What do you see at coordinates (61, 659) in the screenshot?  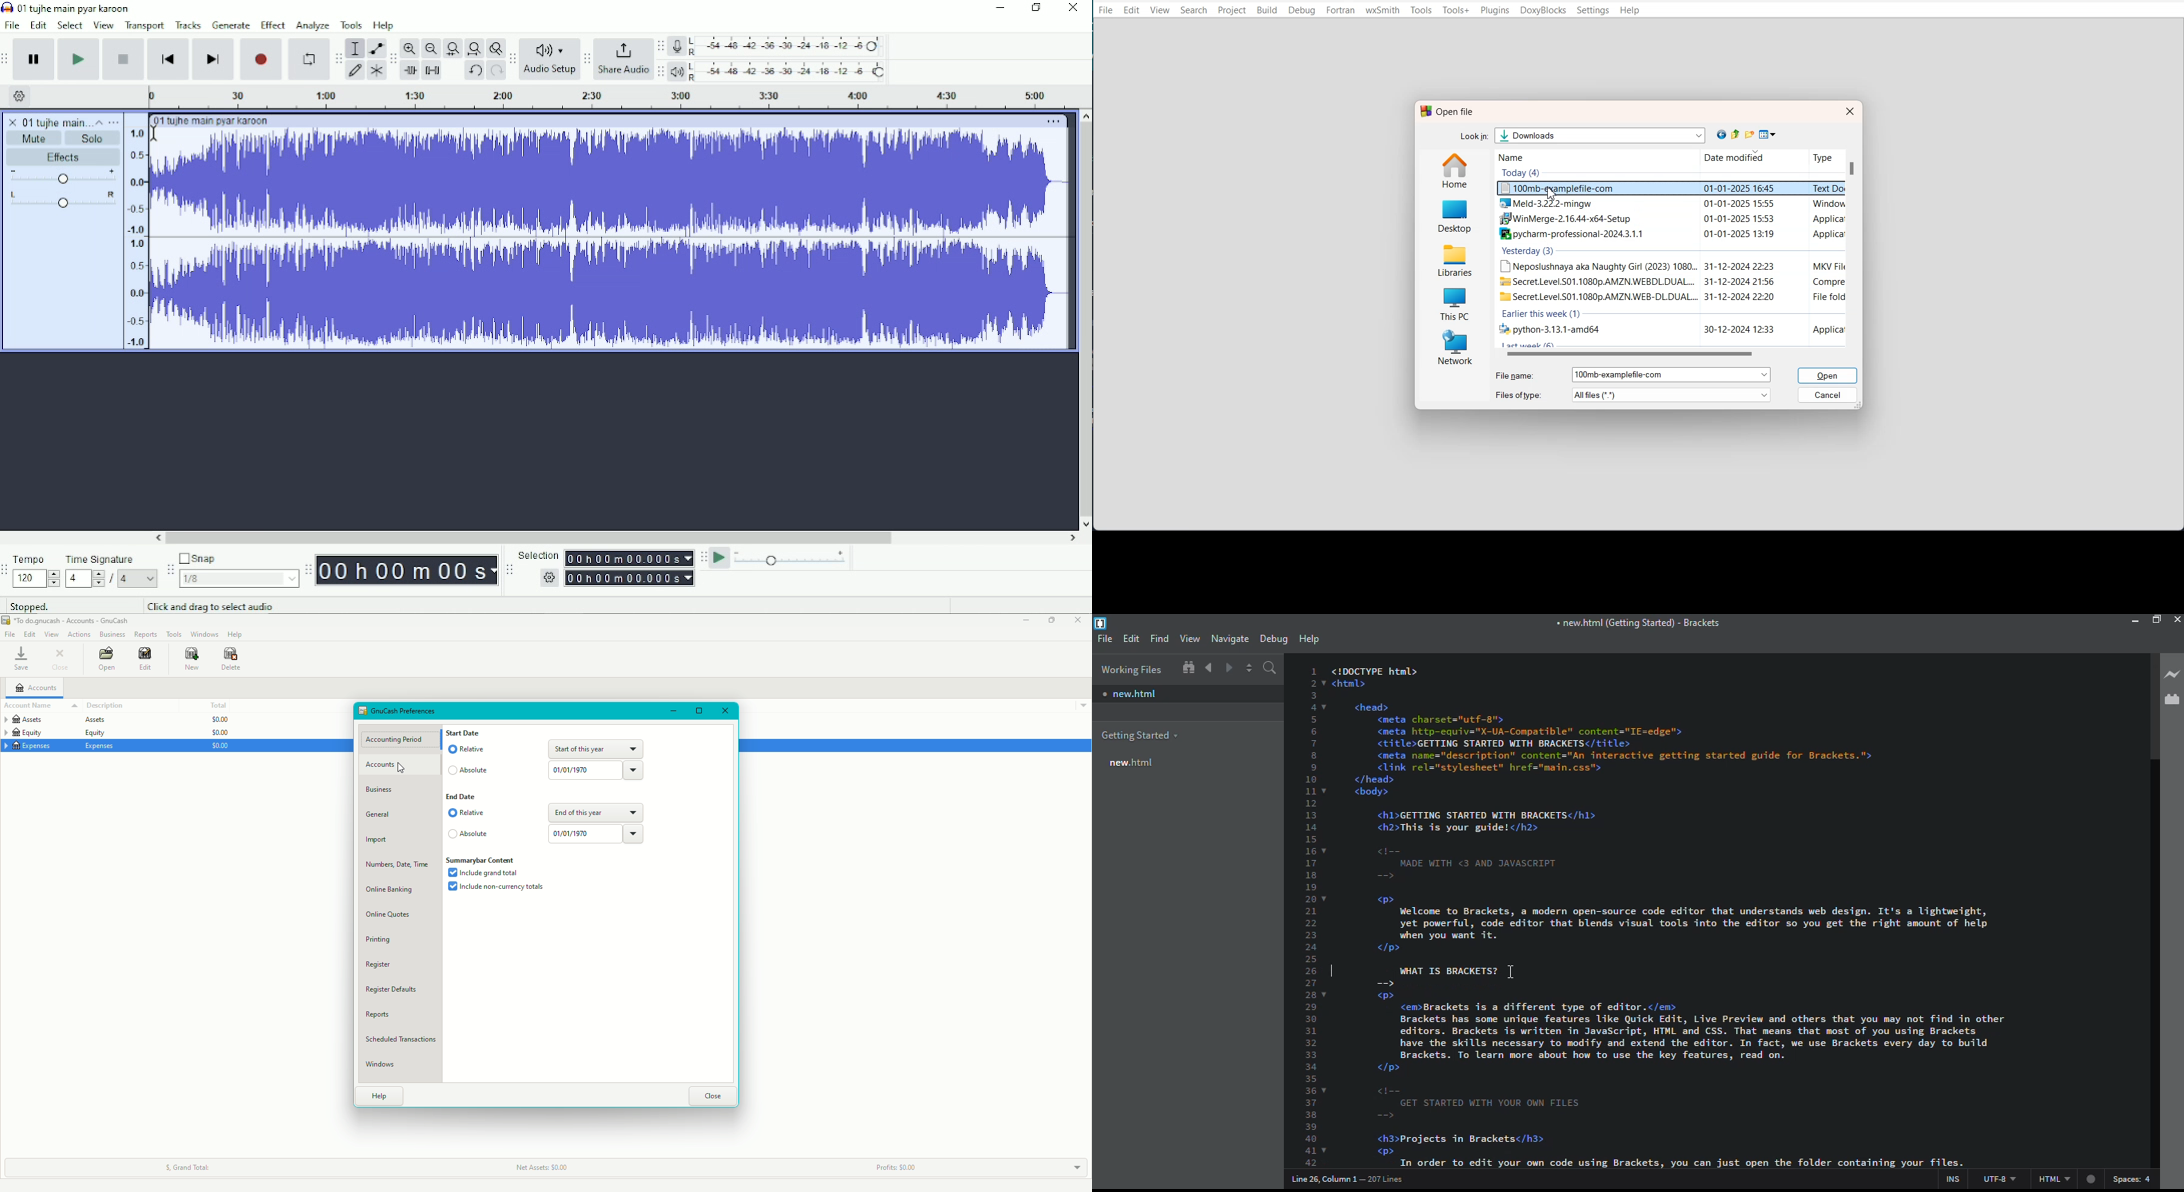 I see `Close` at bounding box center [61, 659].